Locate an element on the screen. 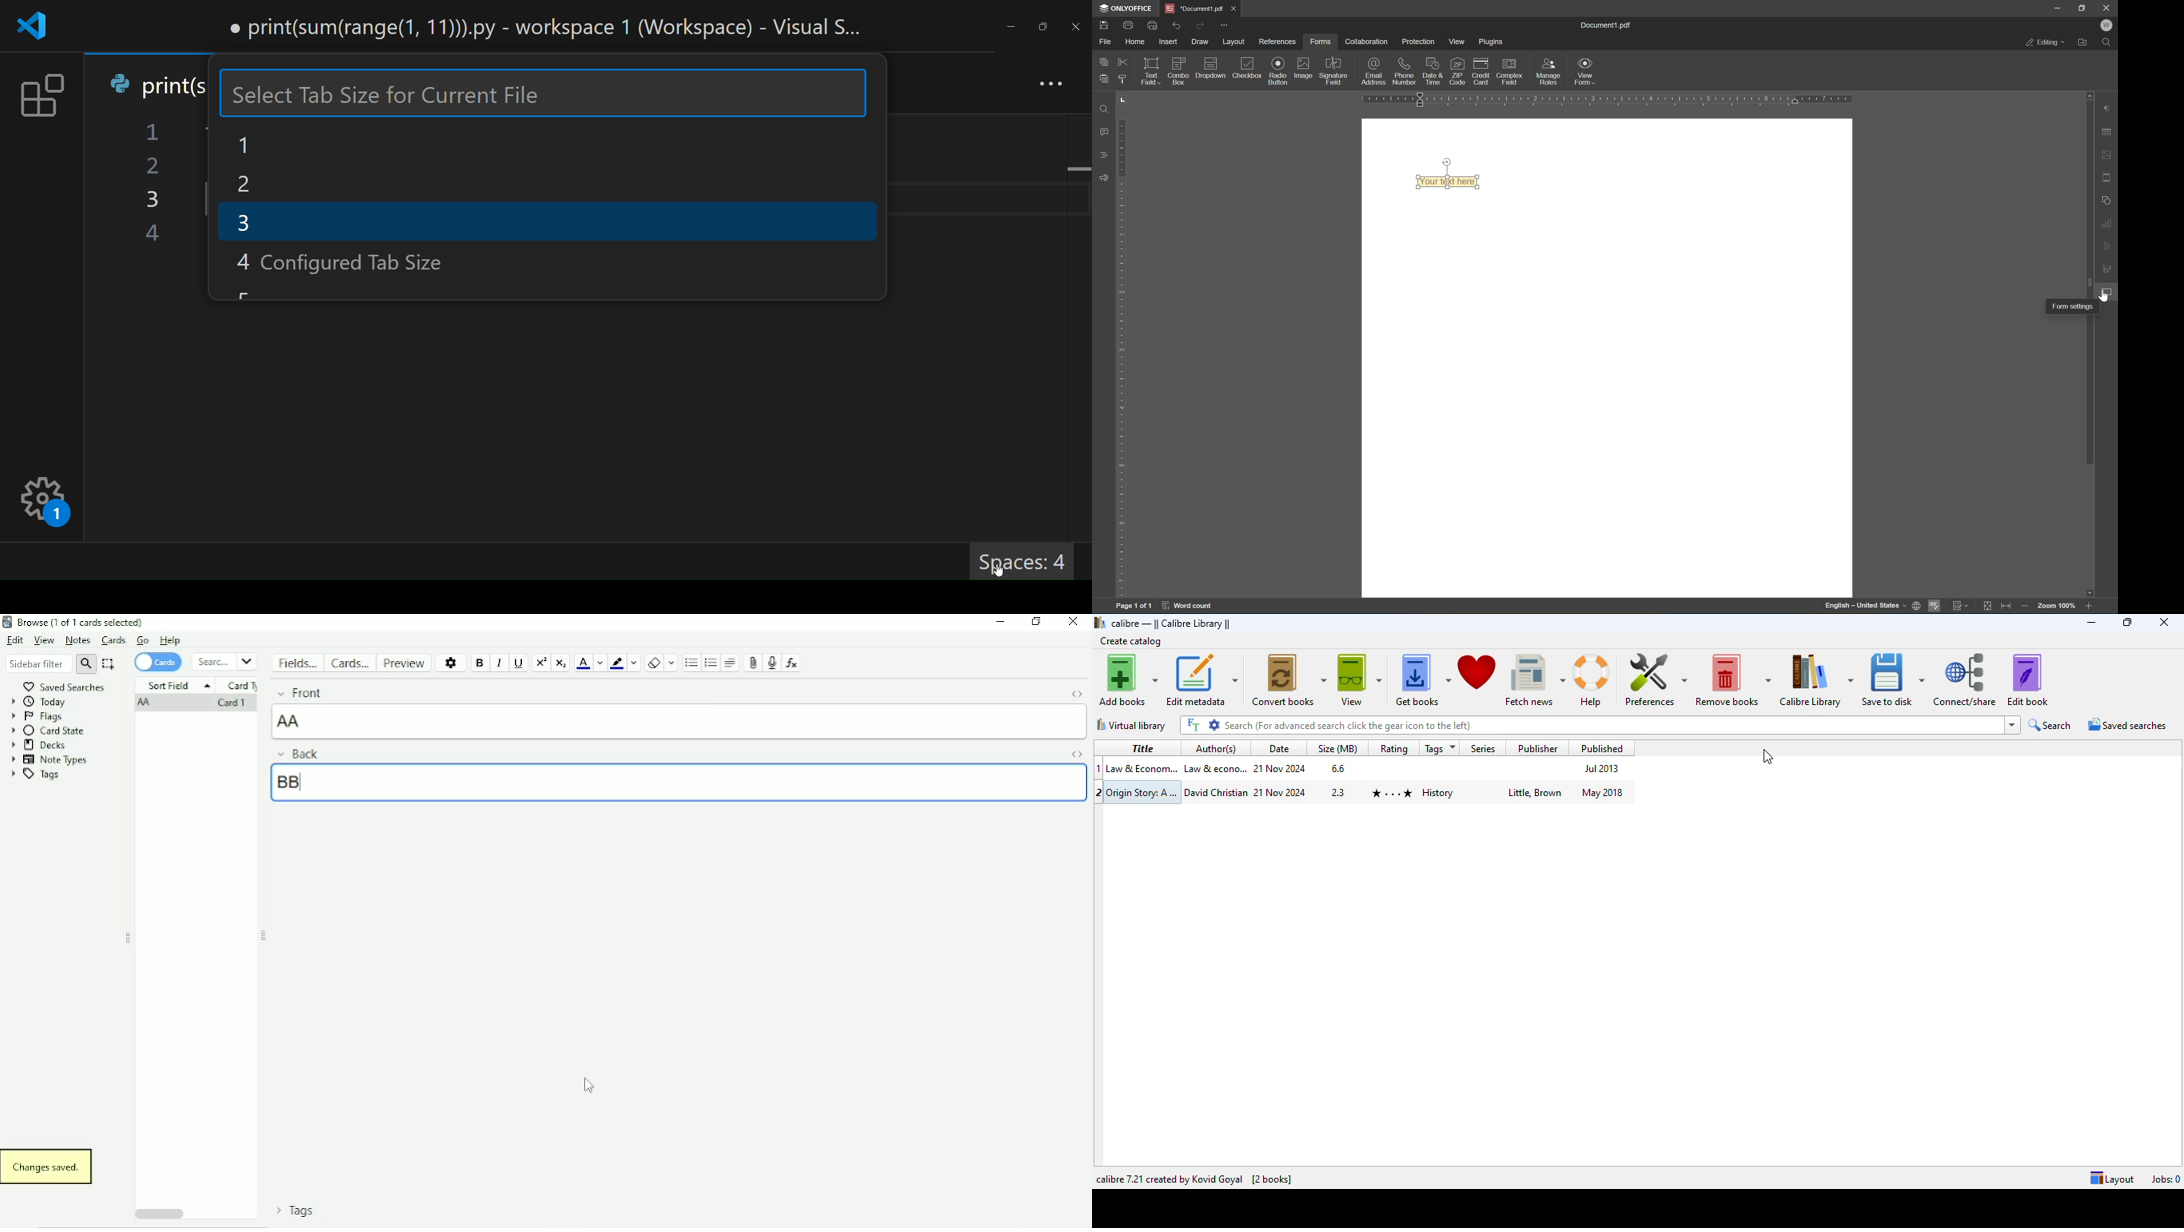 This screenshot has height=1232, width=2184. Subscript is located at coordinates (561, 663).